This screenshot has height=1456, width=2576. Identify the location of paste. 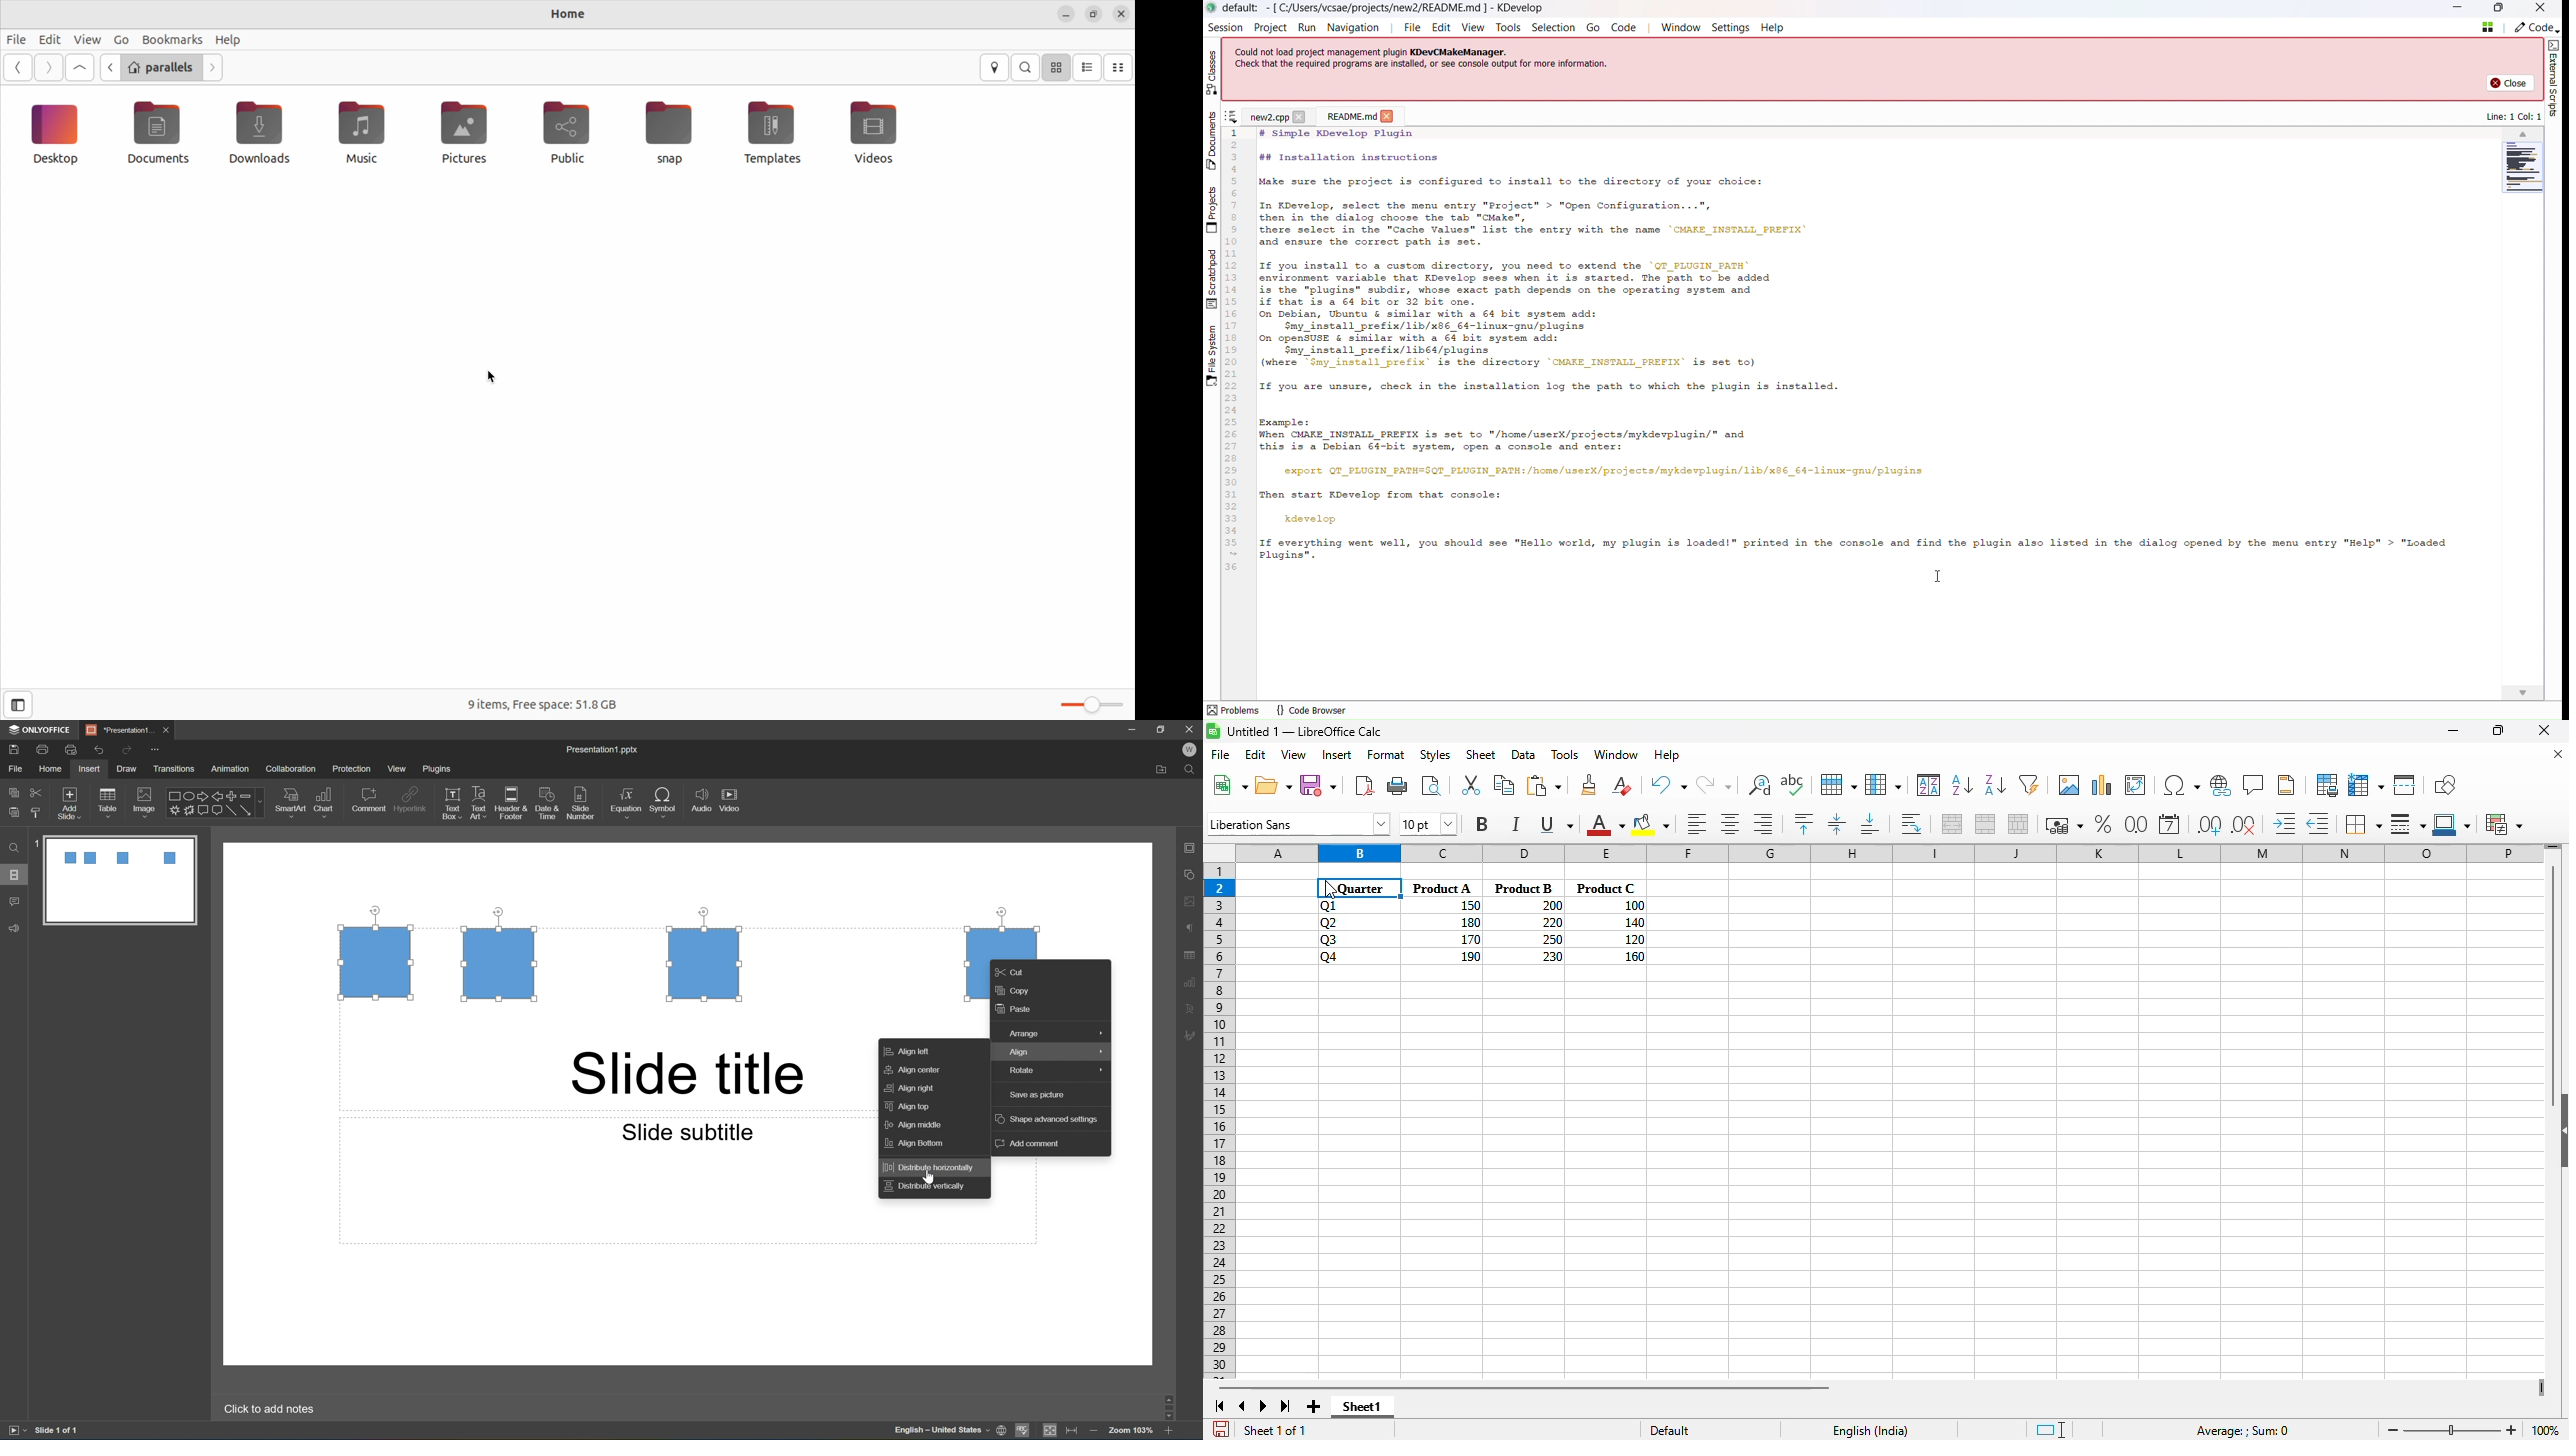
(1017, 1010).